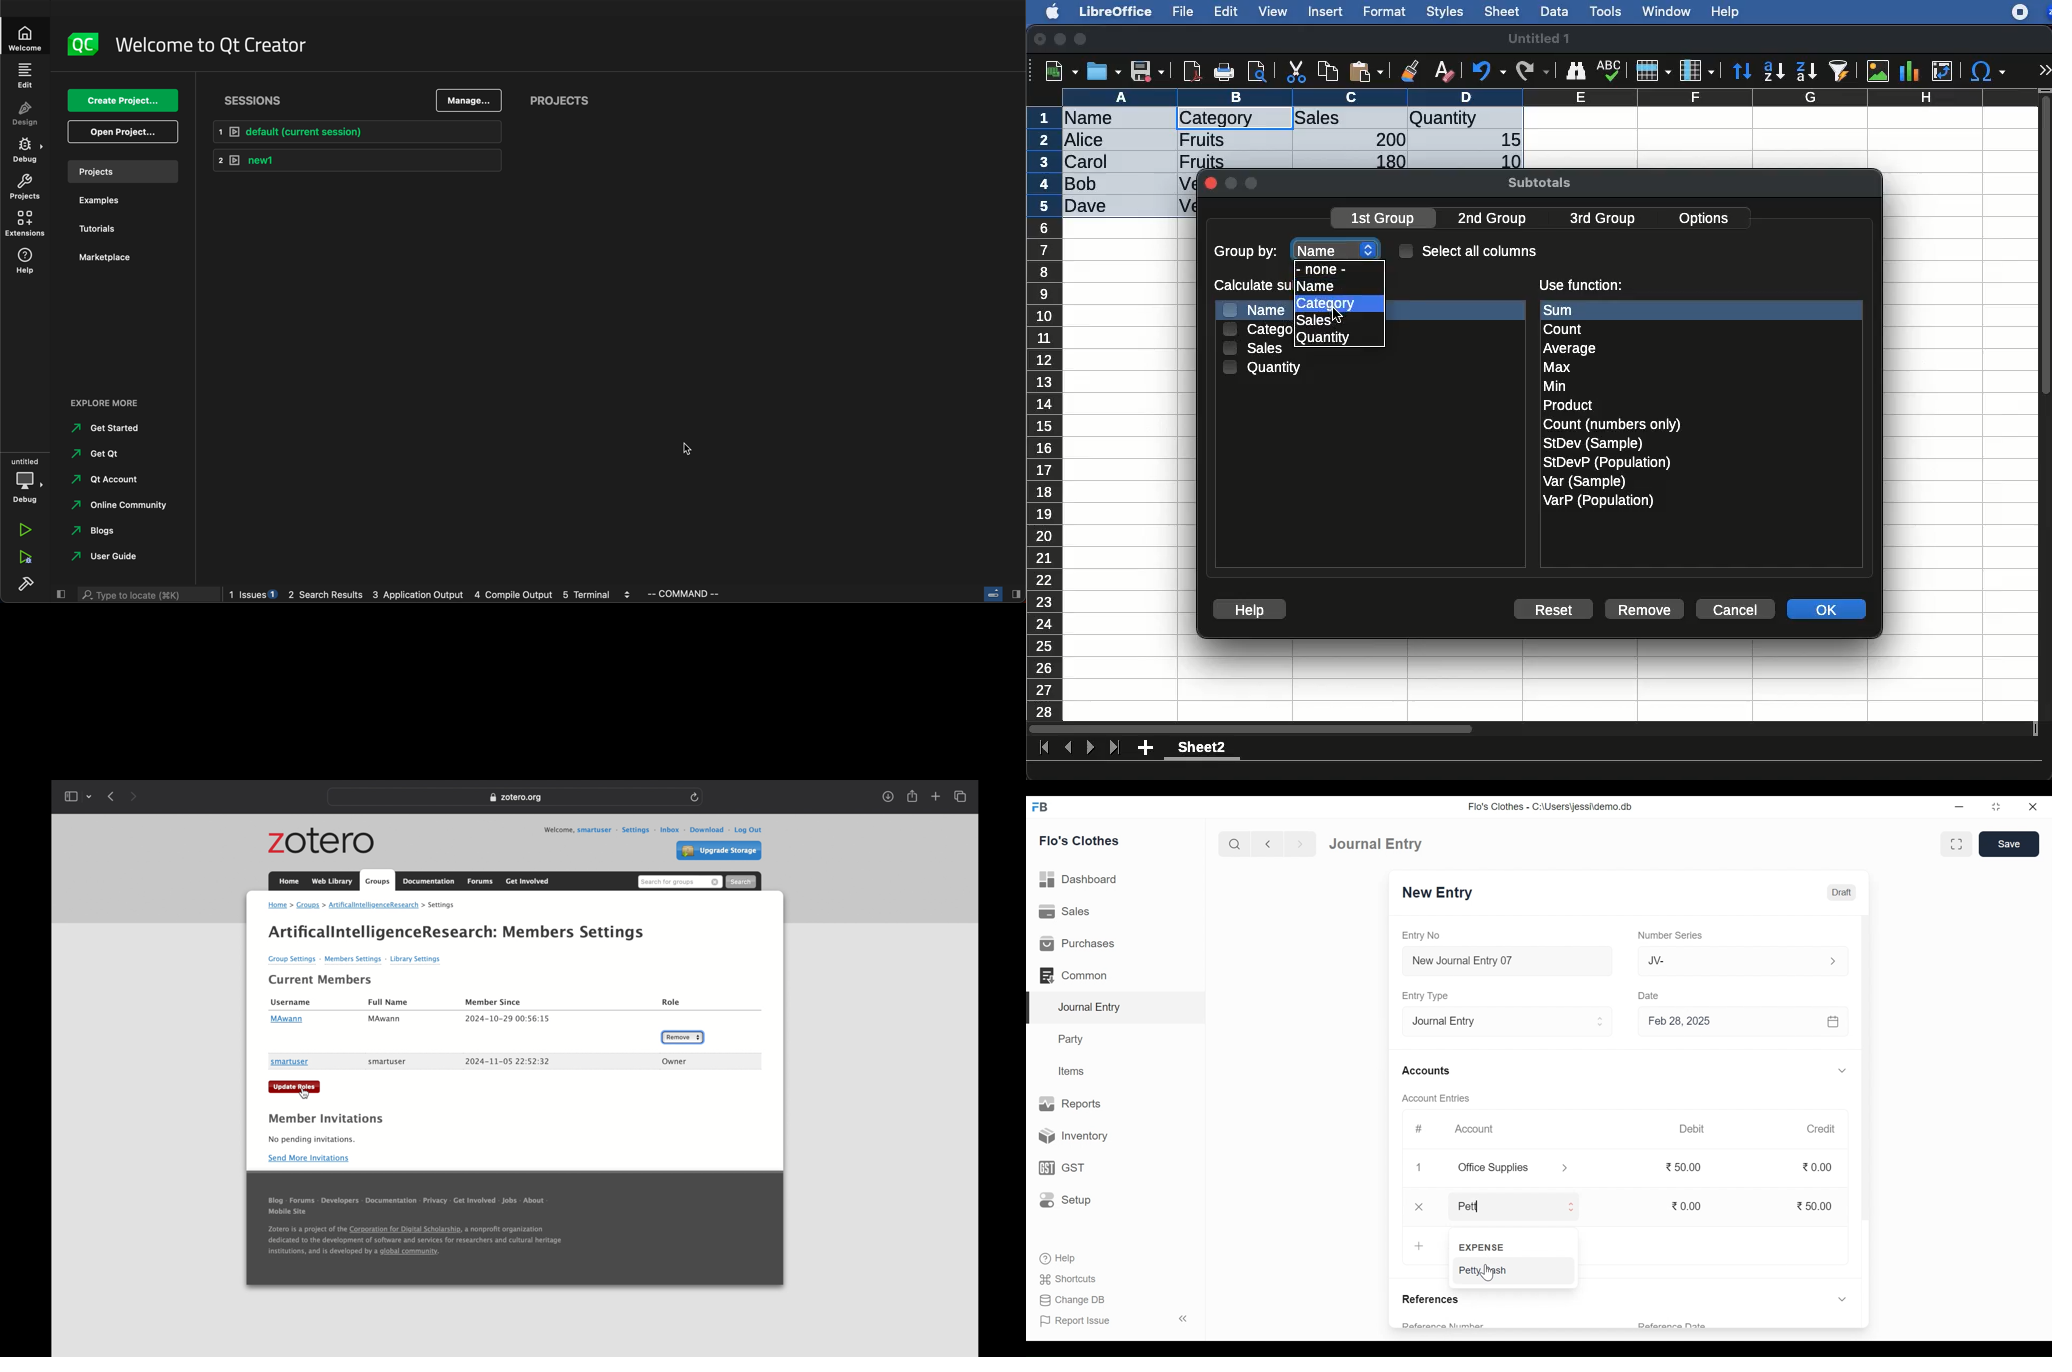  Describe the element at coordinates (1552, 807) in the screenshot. I see `Flo's Clothes - C:\Users\jessi\demo.db` at that location.